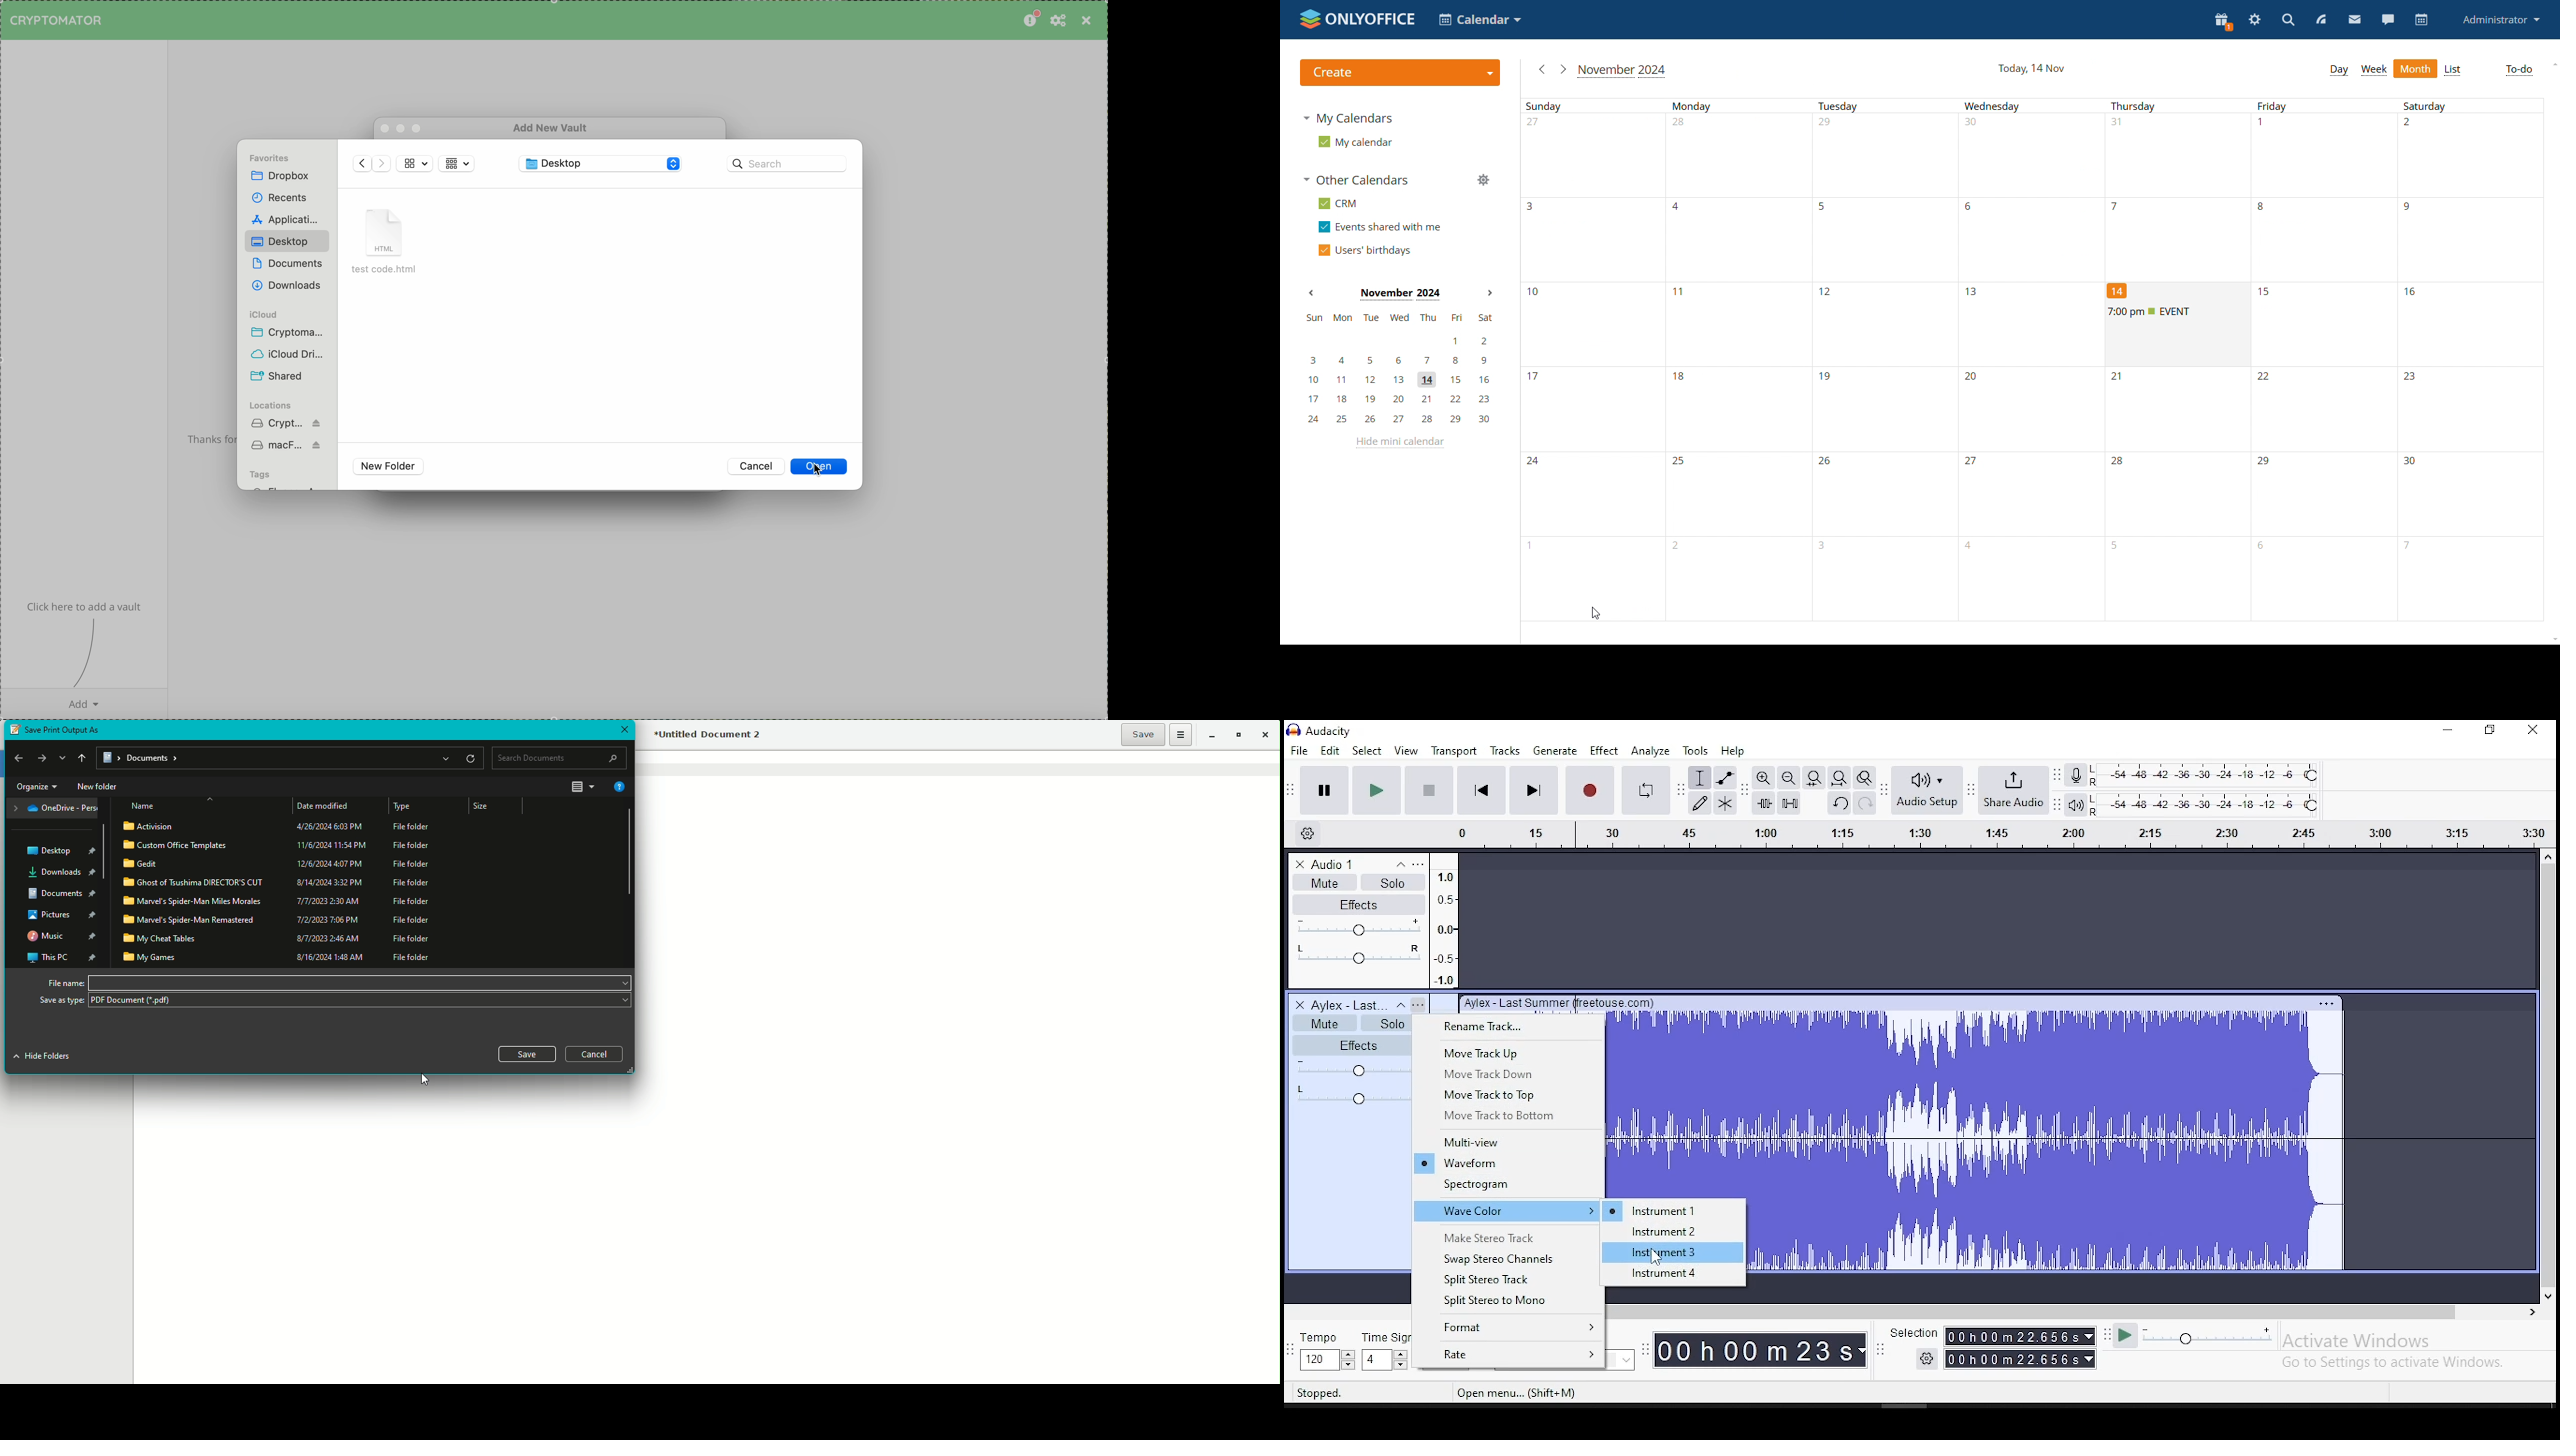  I want to click on playback level, so click(2221, 802).